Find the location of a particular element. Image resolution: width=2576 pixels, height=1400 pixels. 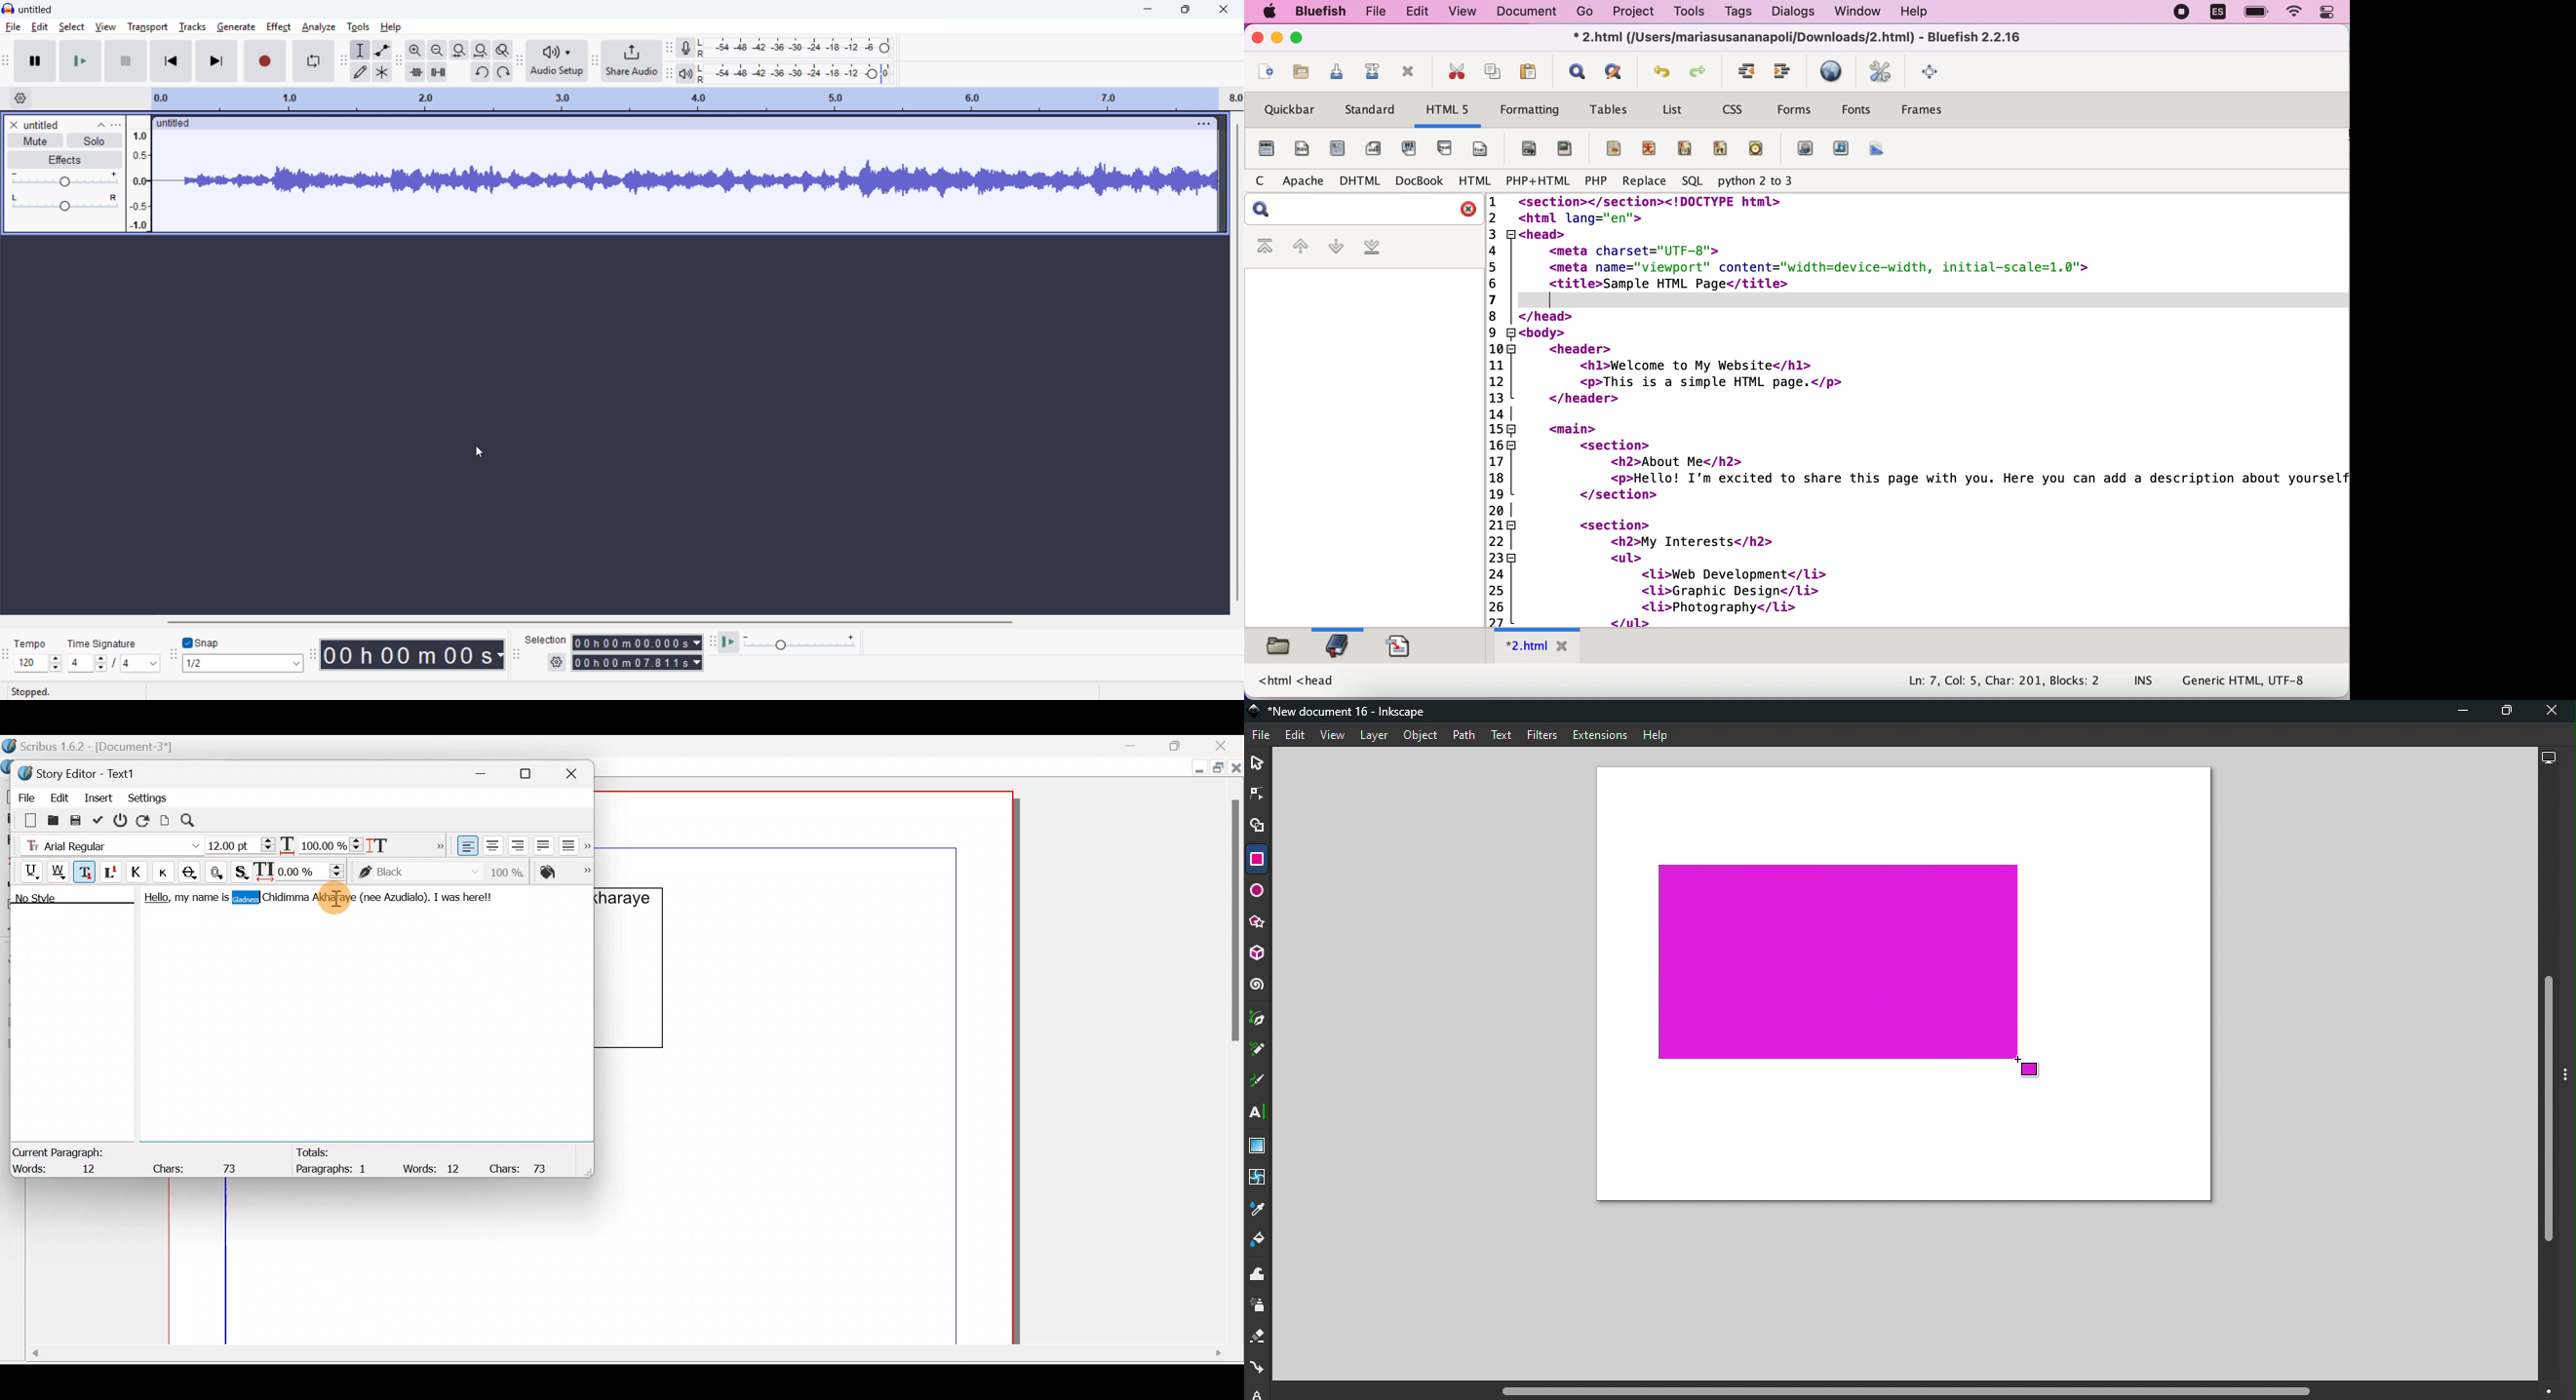

Align text center is located at coordinates (491, 843).